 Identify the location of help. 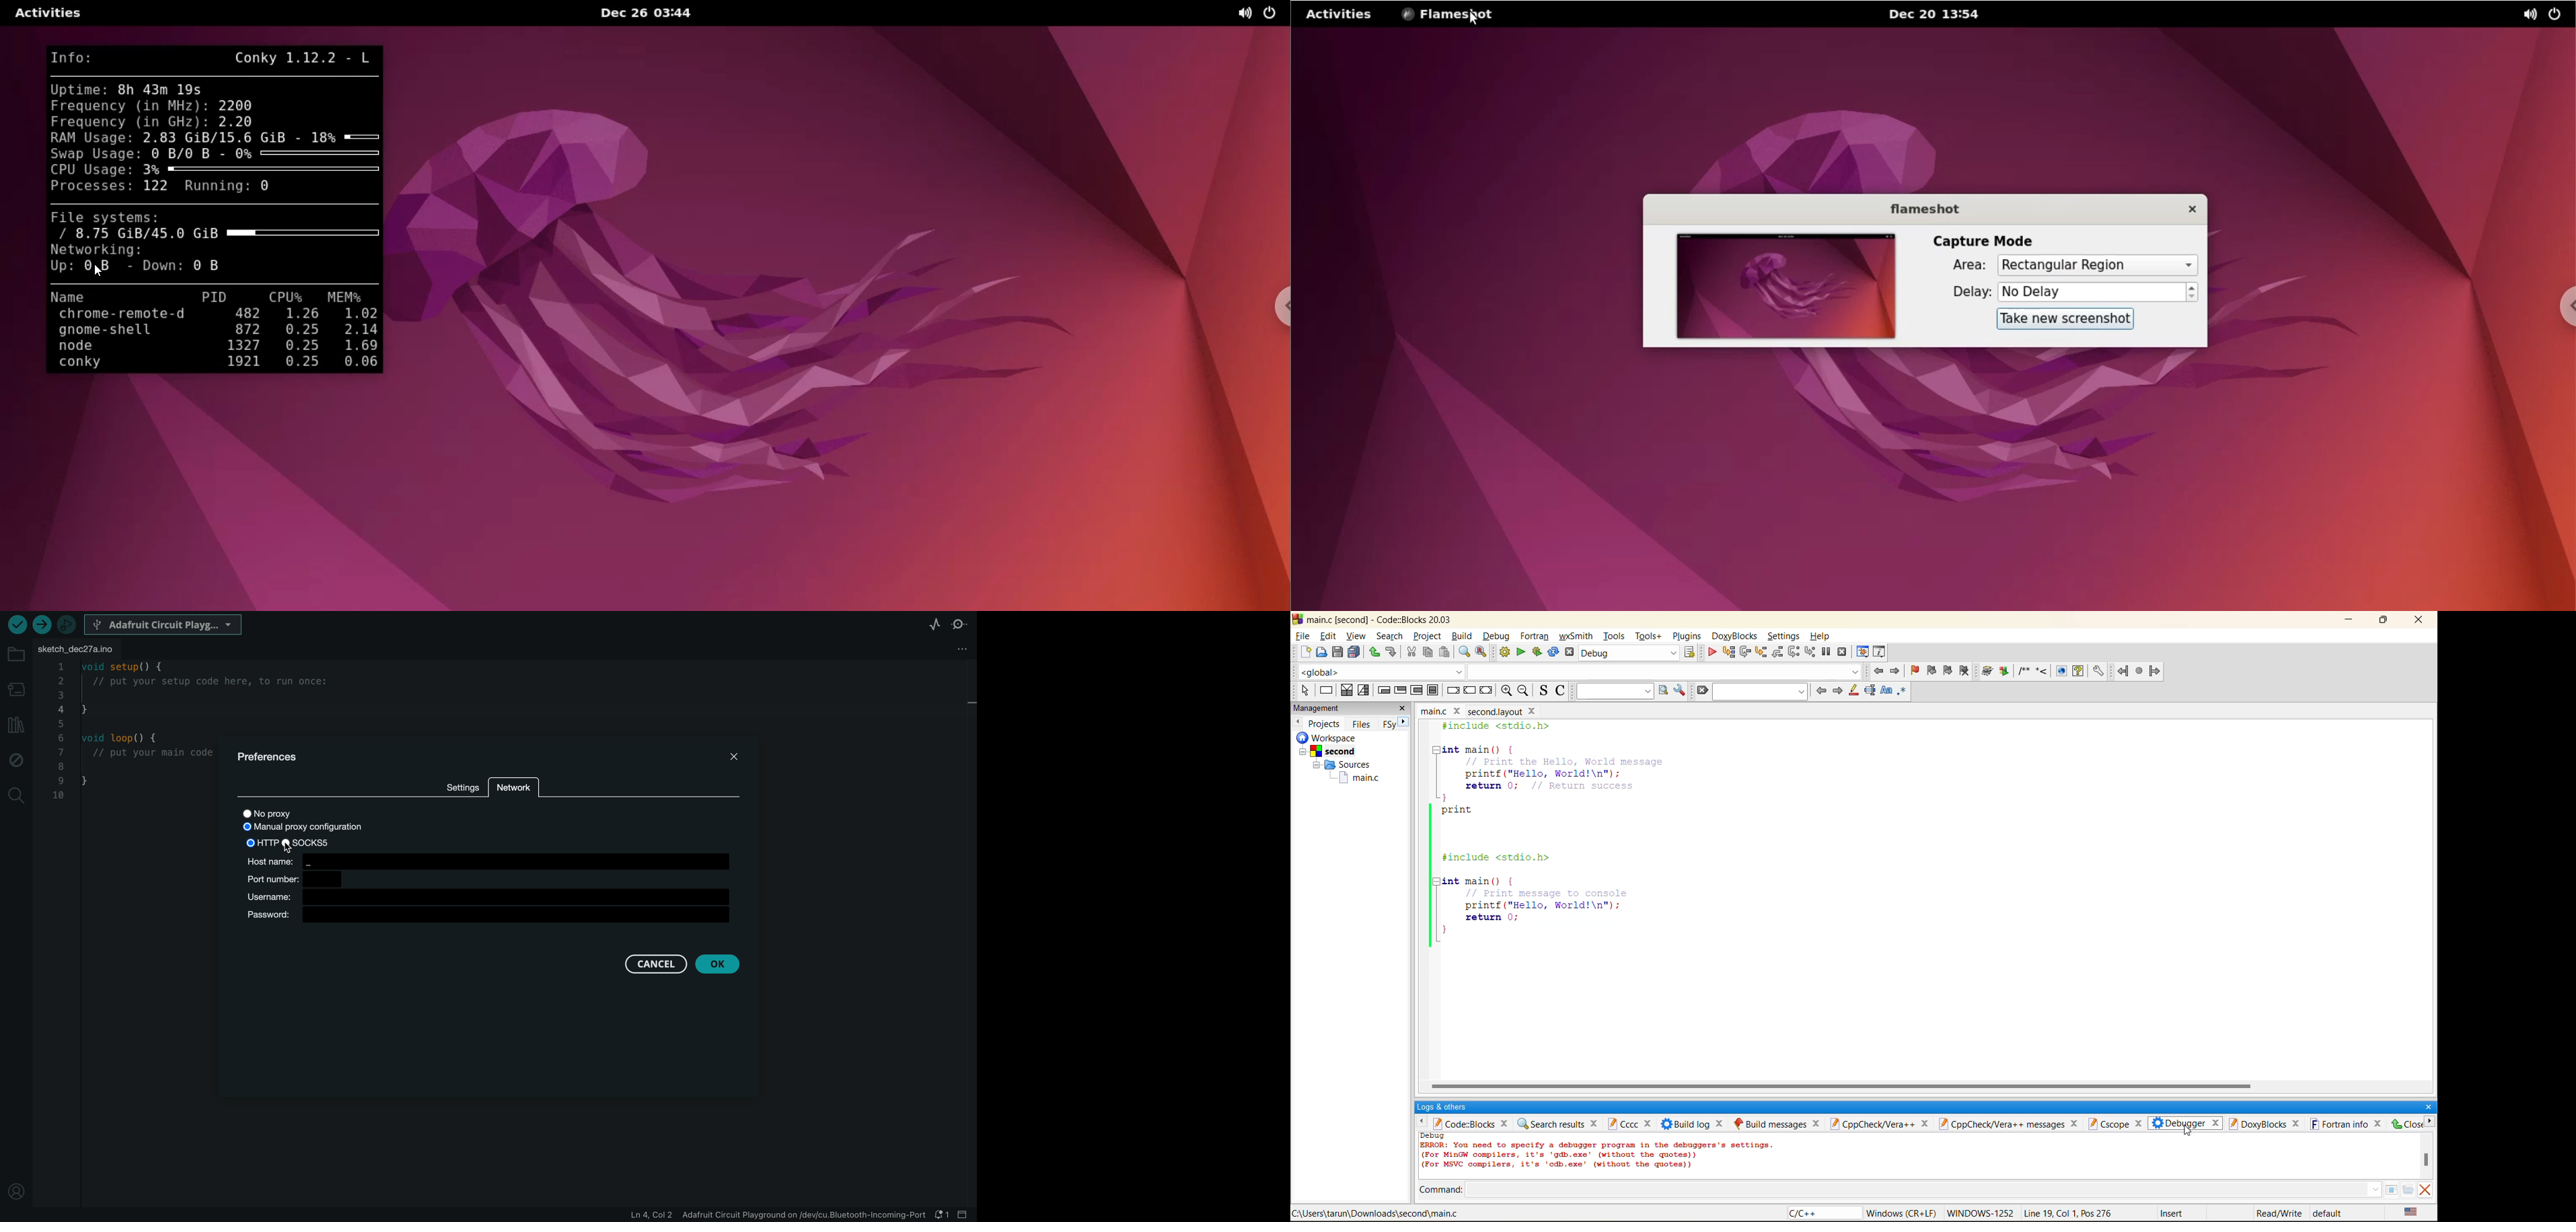
(1824, 633).